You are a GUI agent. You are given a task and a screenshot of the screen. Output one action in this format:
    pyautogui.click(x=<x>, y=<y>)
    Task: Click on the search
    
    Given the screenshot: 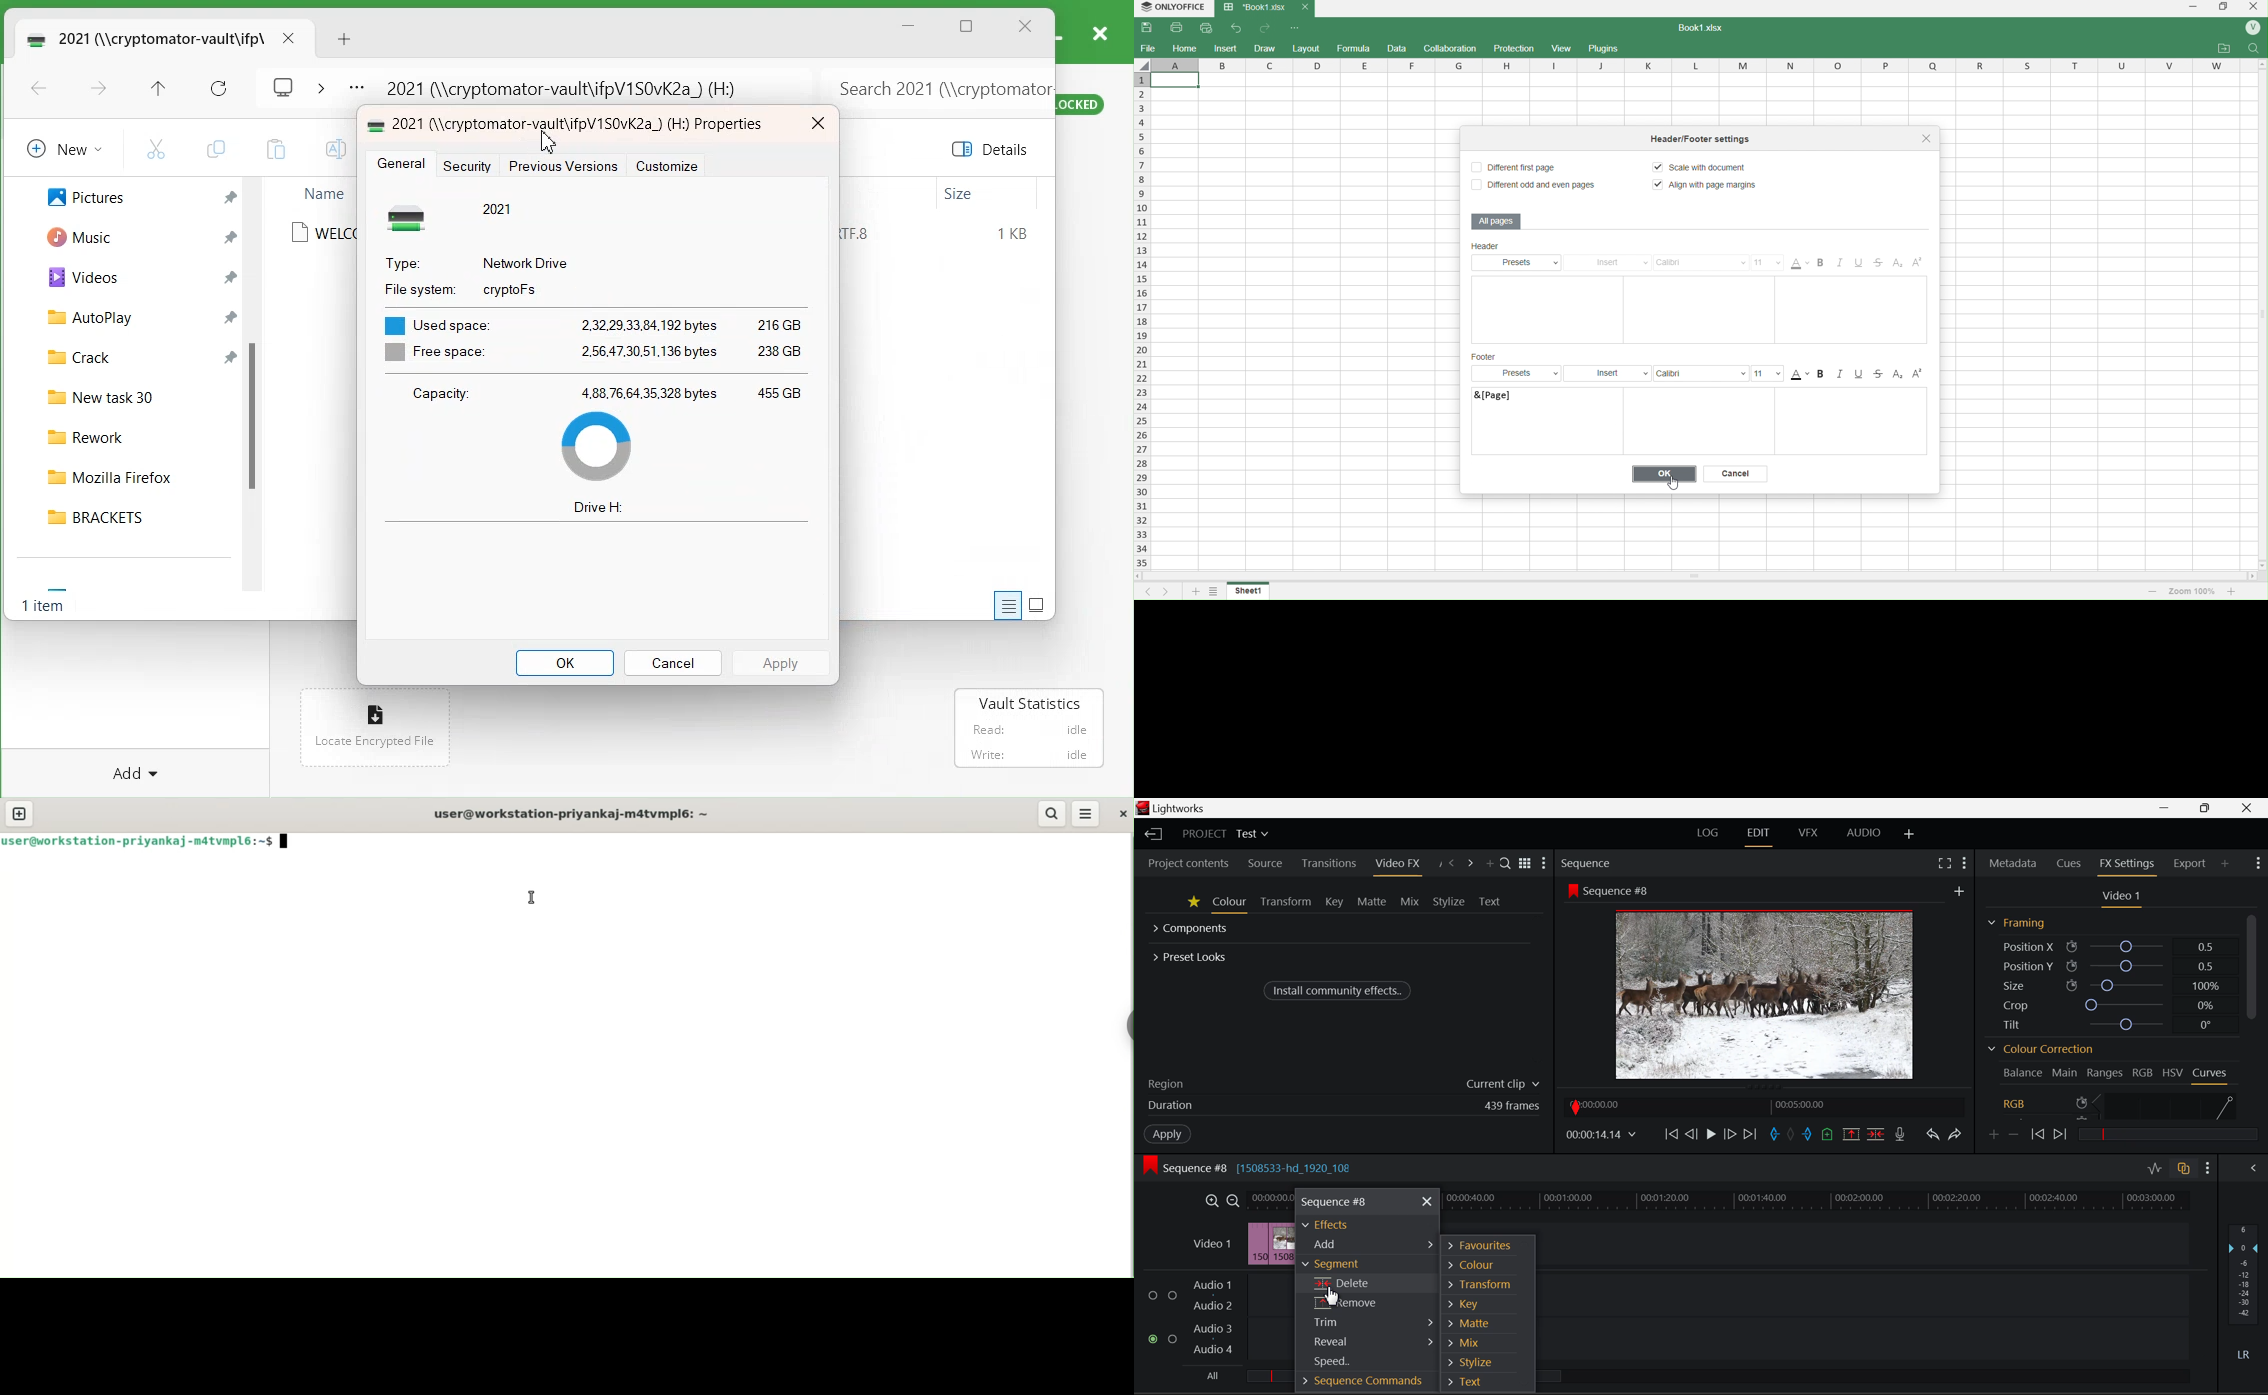 What is the action you would take?
    pyautogui.click(x=2254, y=48)
    